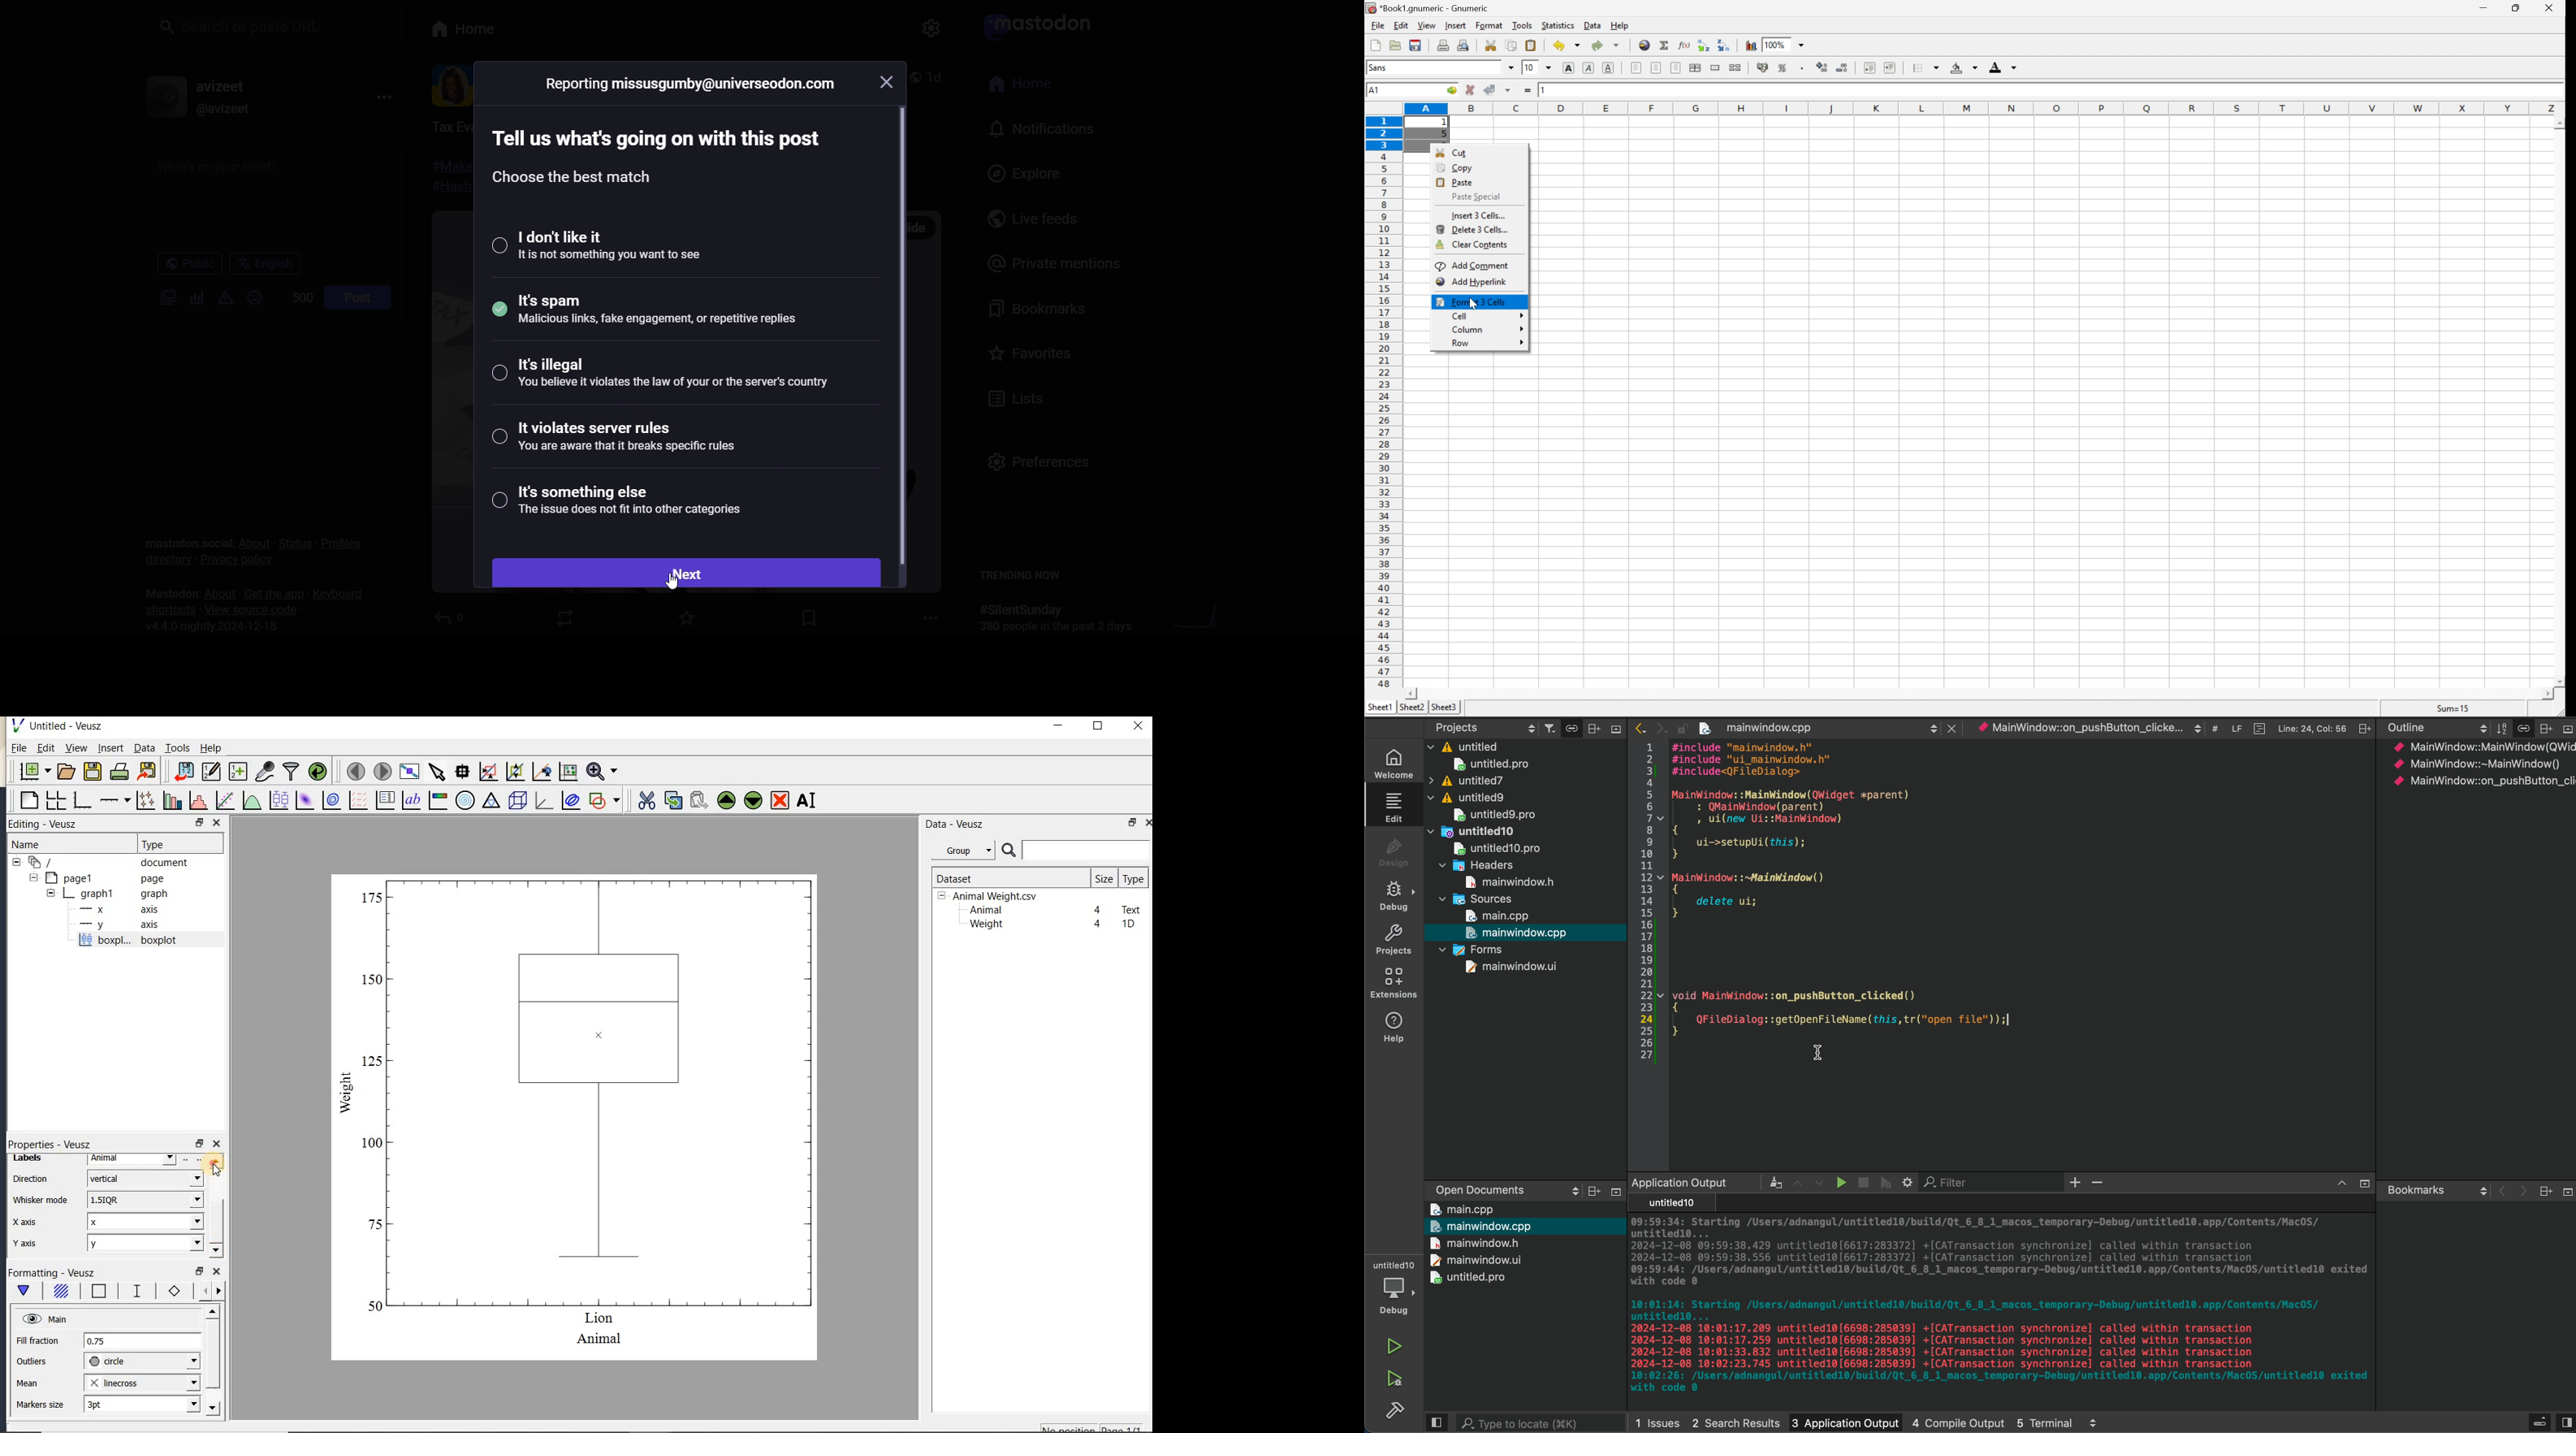 The image size is (2576, 1456). I want to click on maximize, so click(1098, 726).